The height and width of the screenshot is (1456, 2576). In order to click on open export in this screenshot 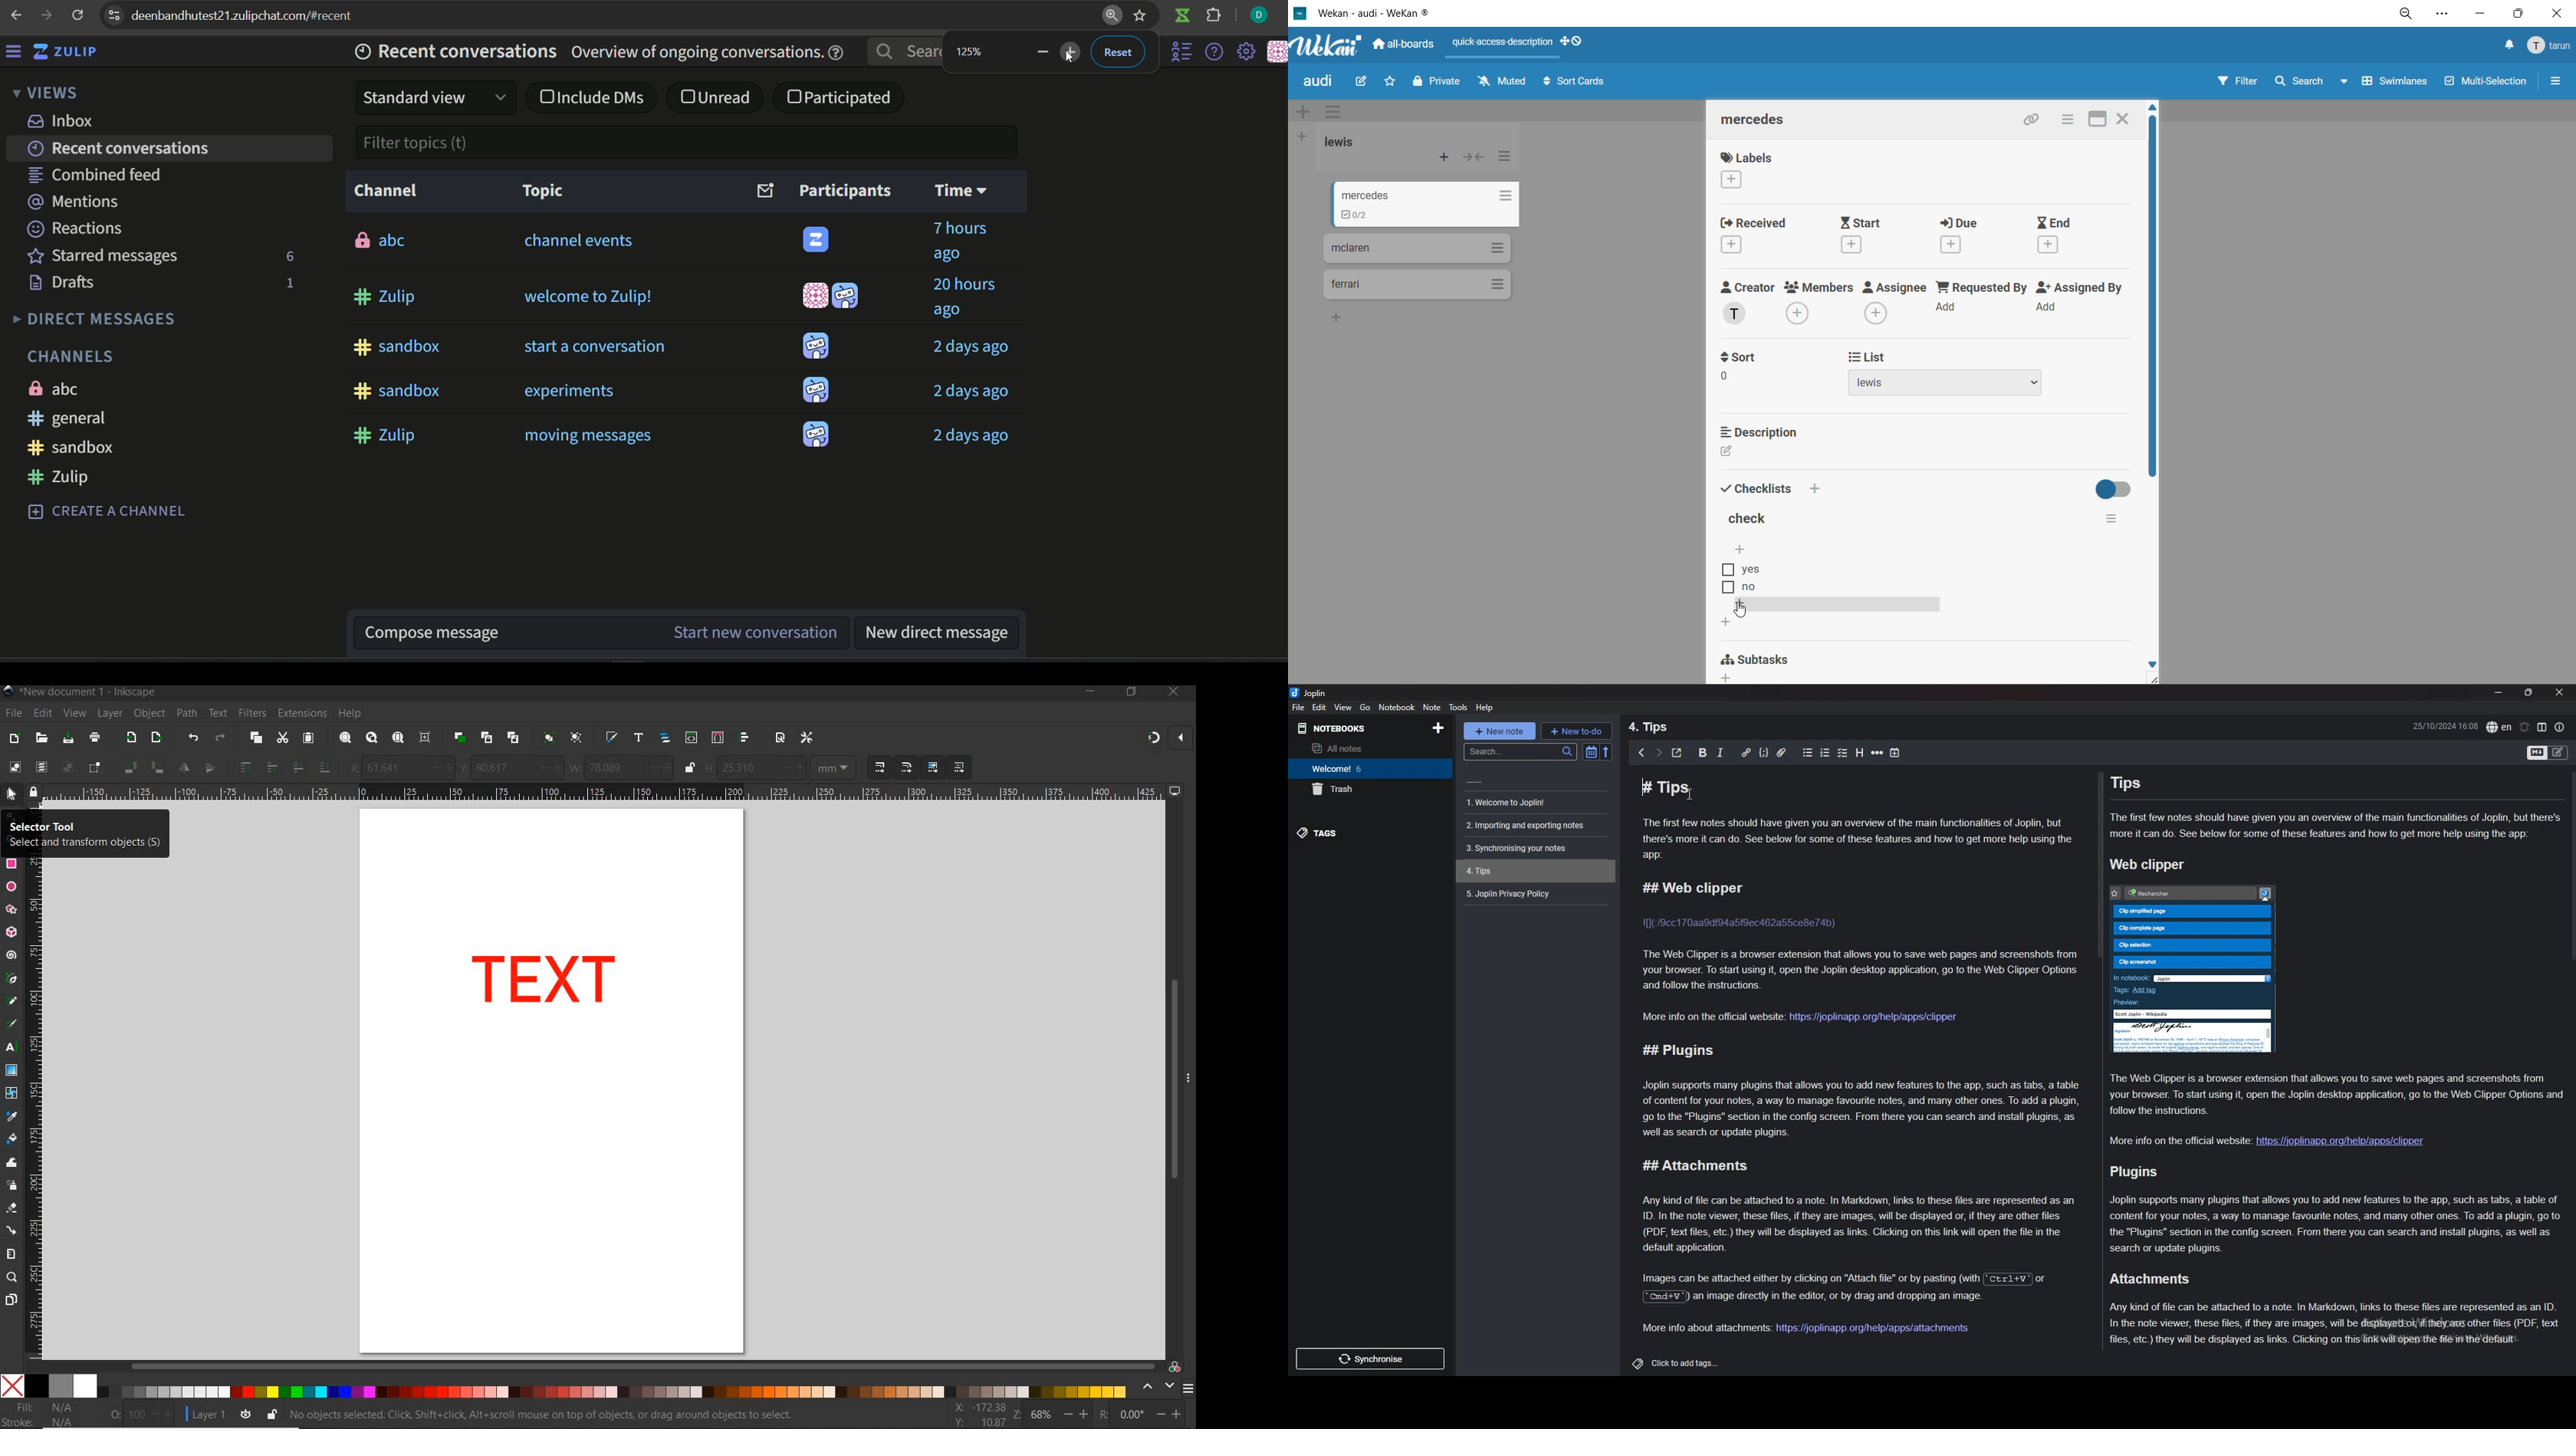, I will do `click(156, 738)`.